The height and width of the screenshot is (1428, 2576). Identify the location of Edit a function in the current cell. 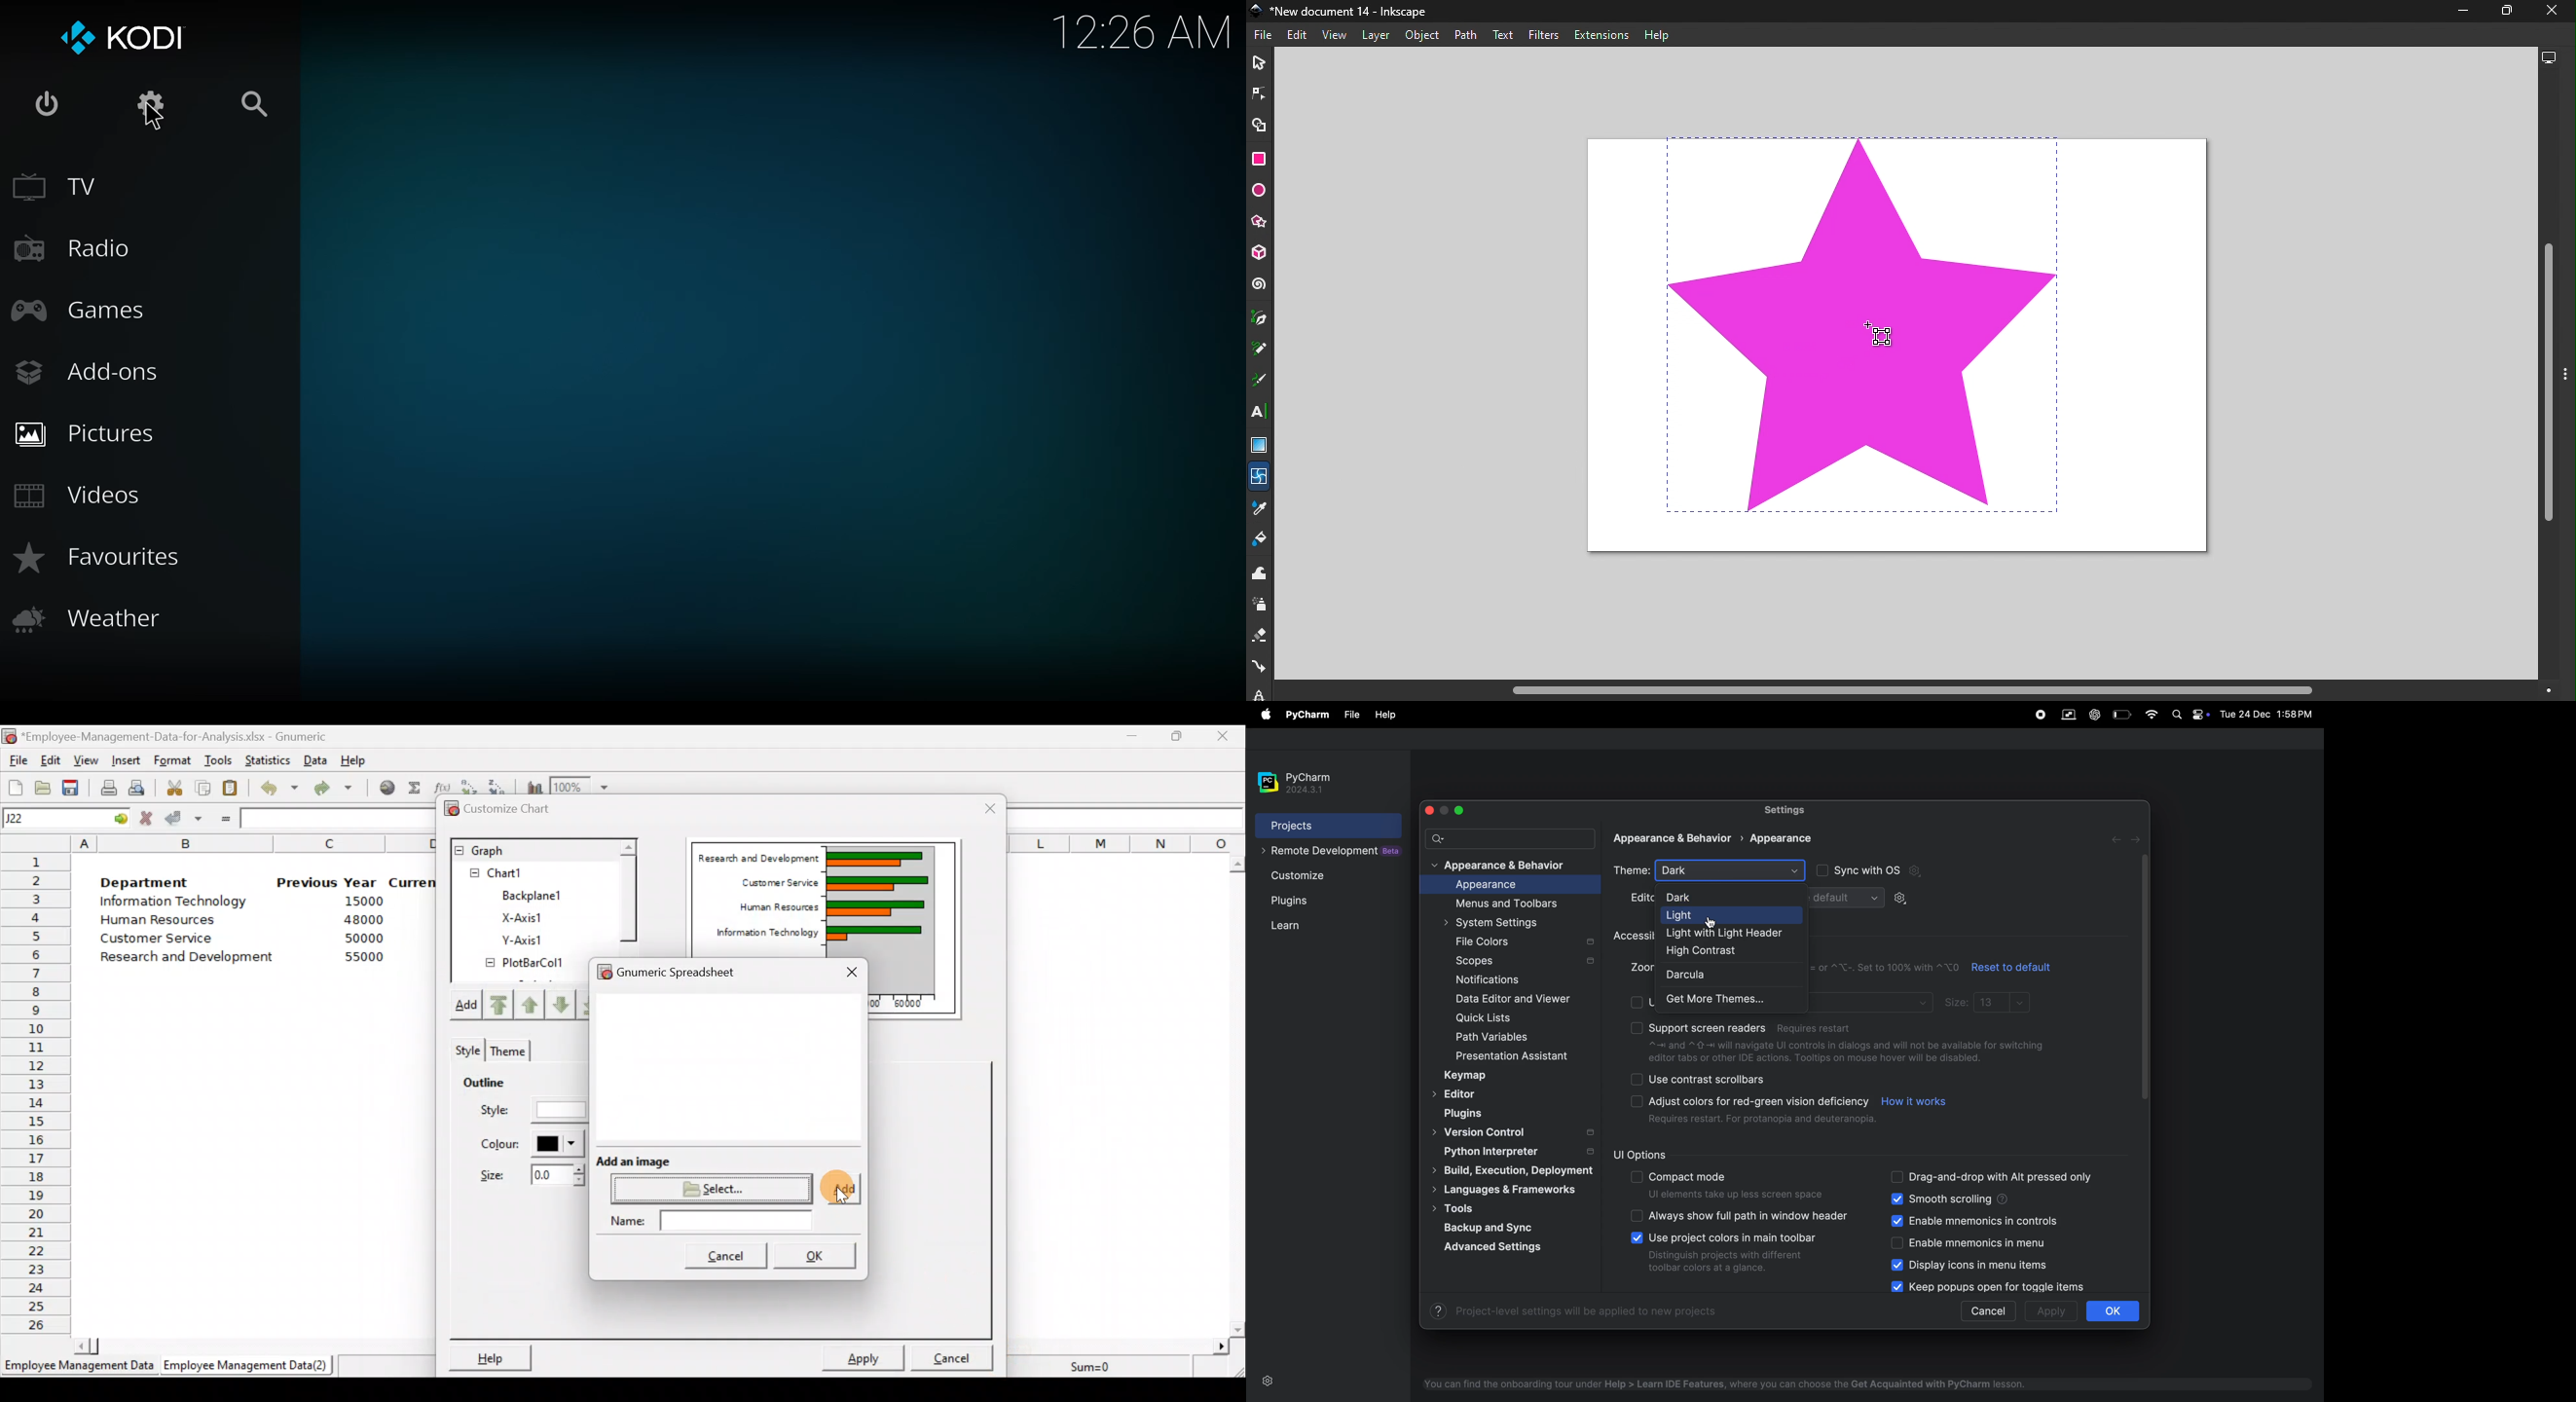
(443, 785).